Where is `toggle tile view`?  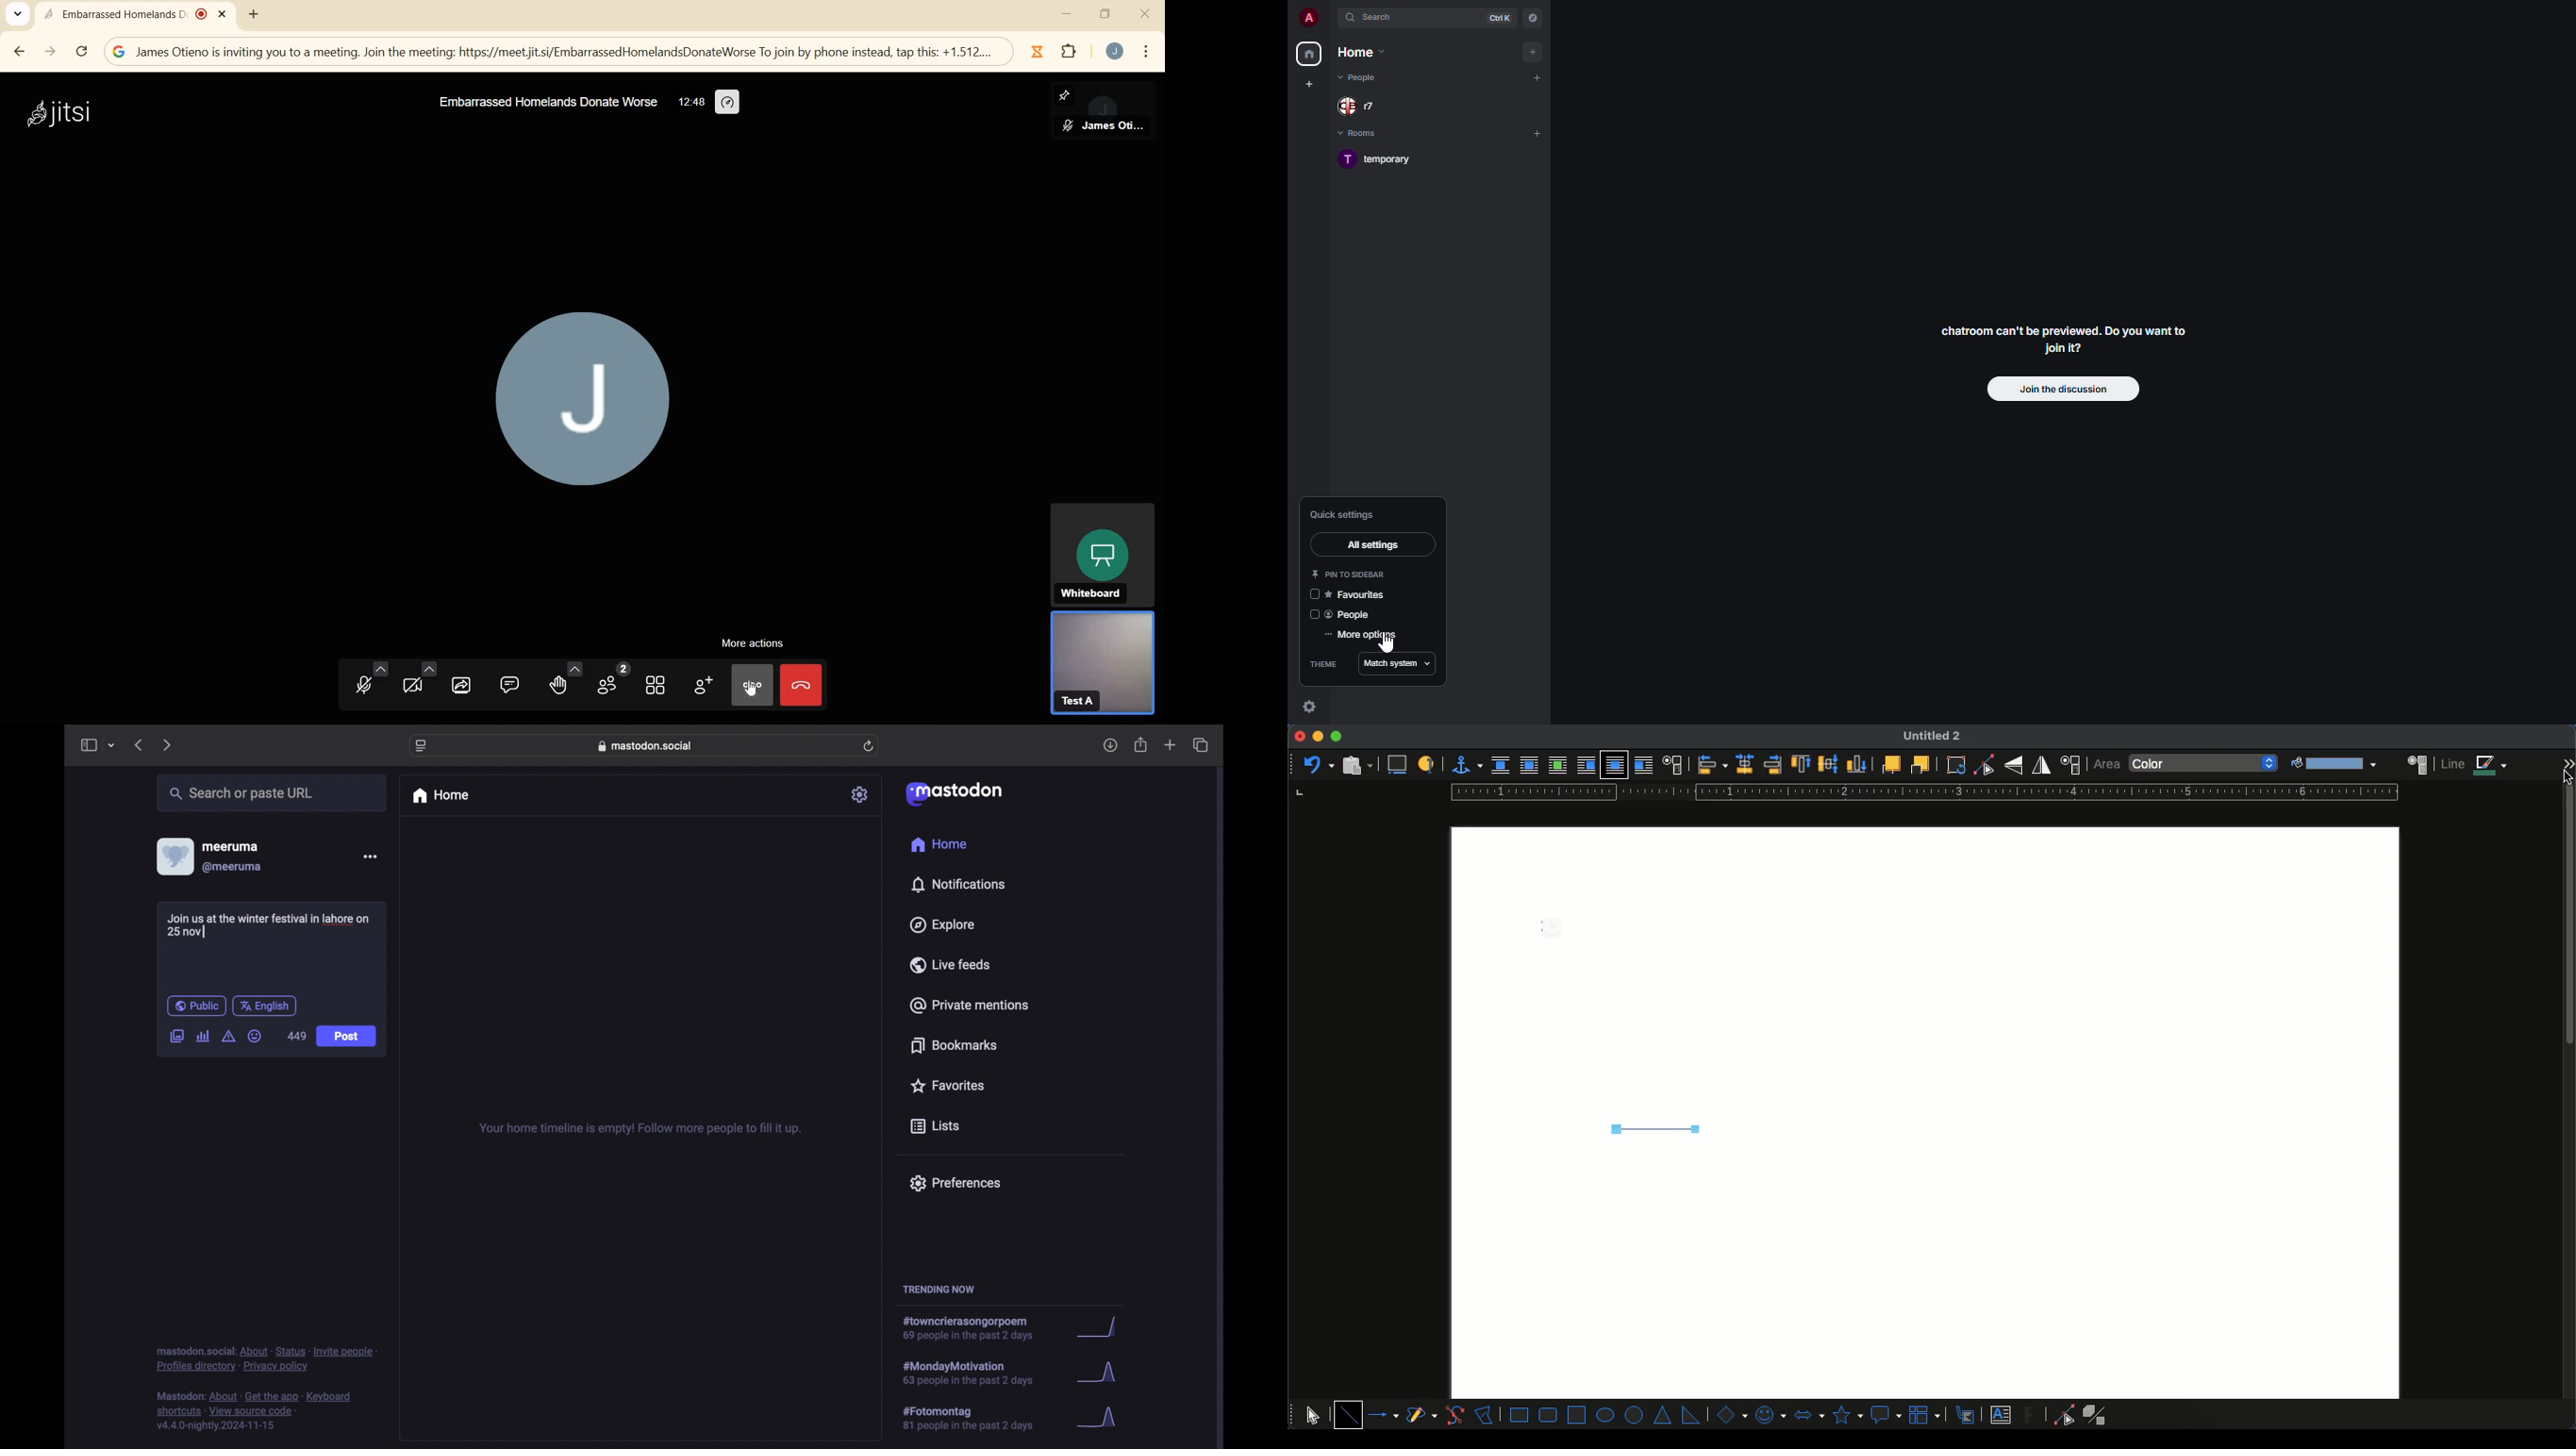
toggle tile view is located at coordinates (658, 688).